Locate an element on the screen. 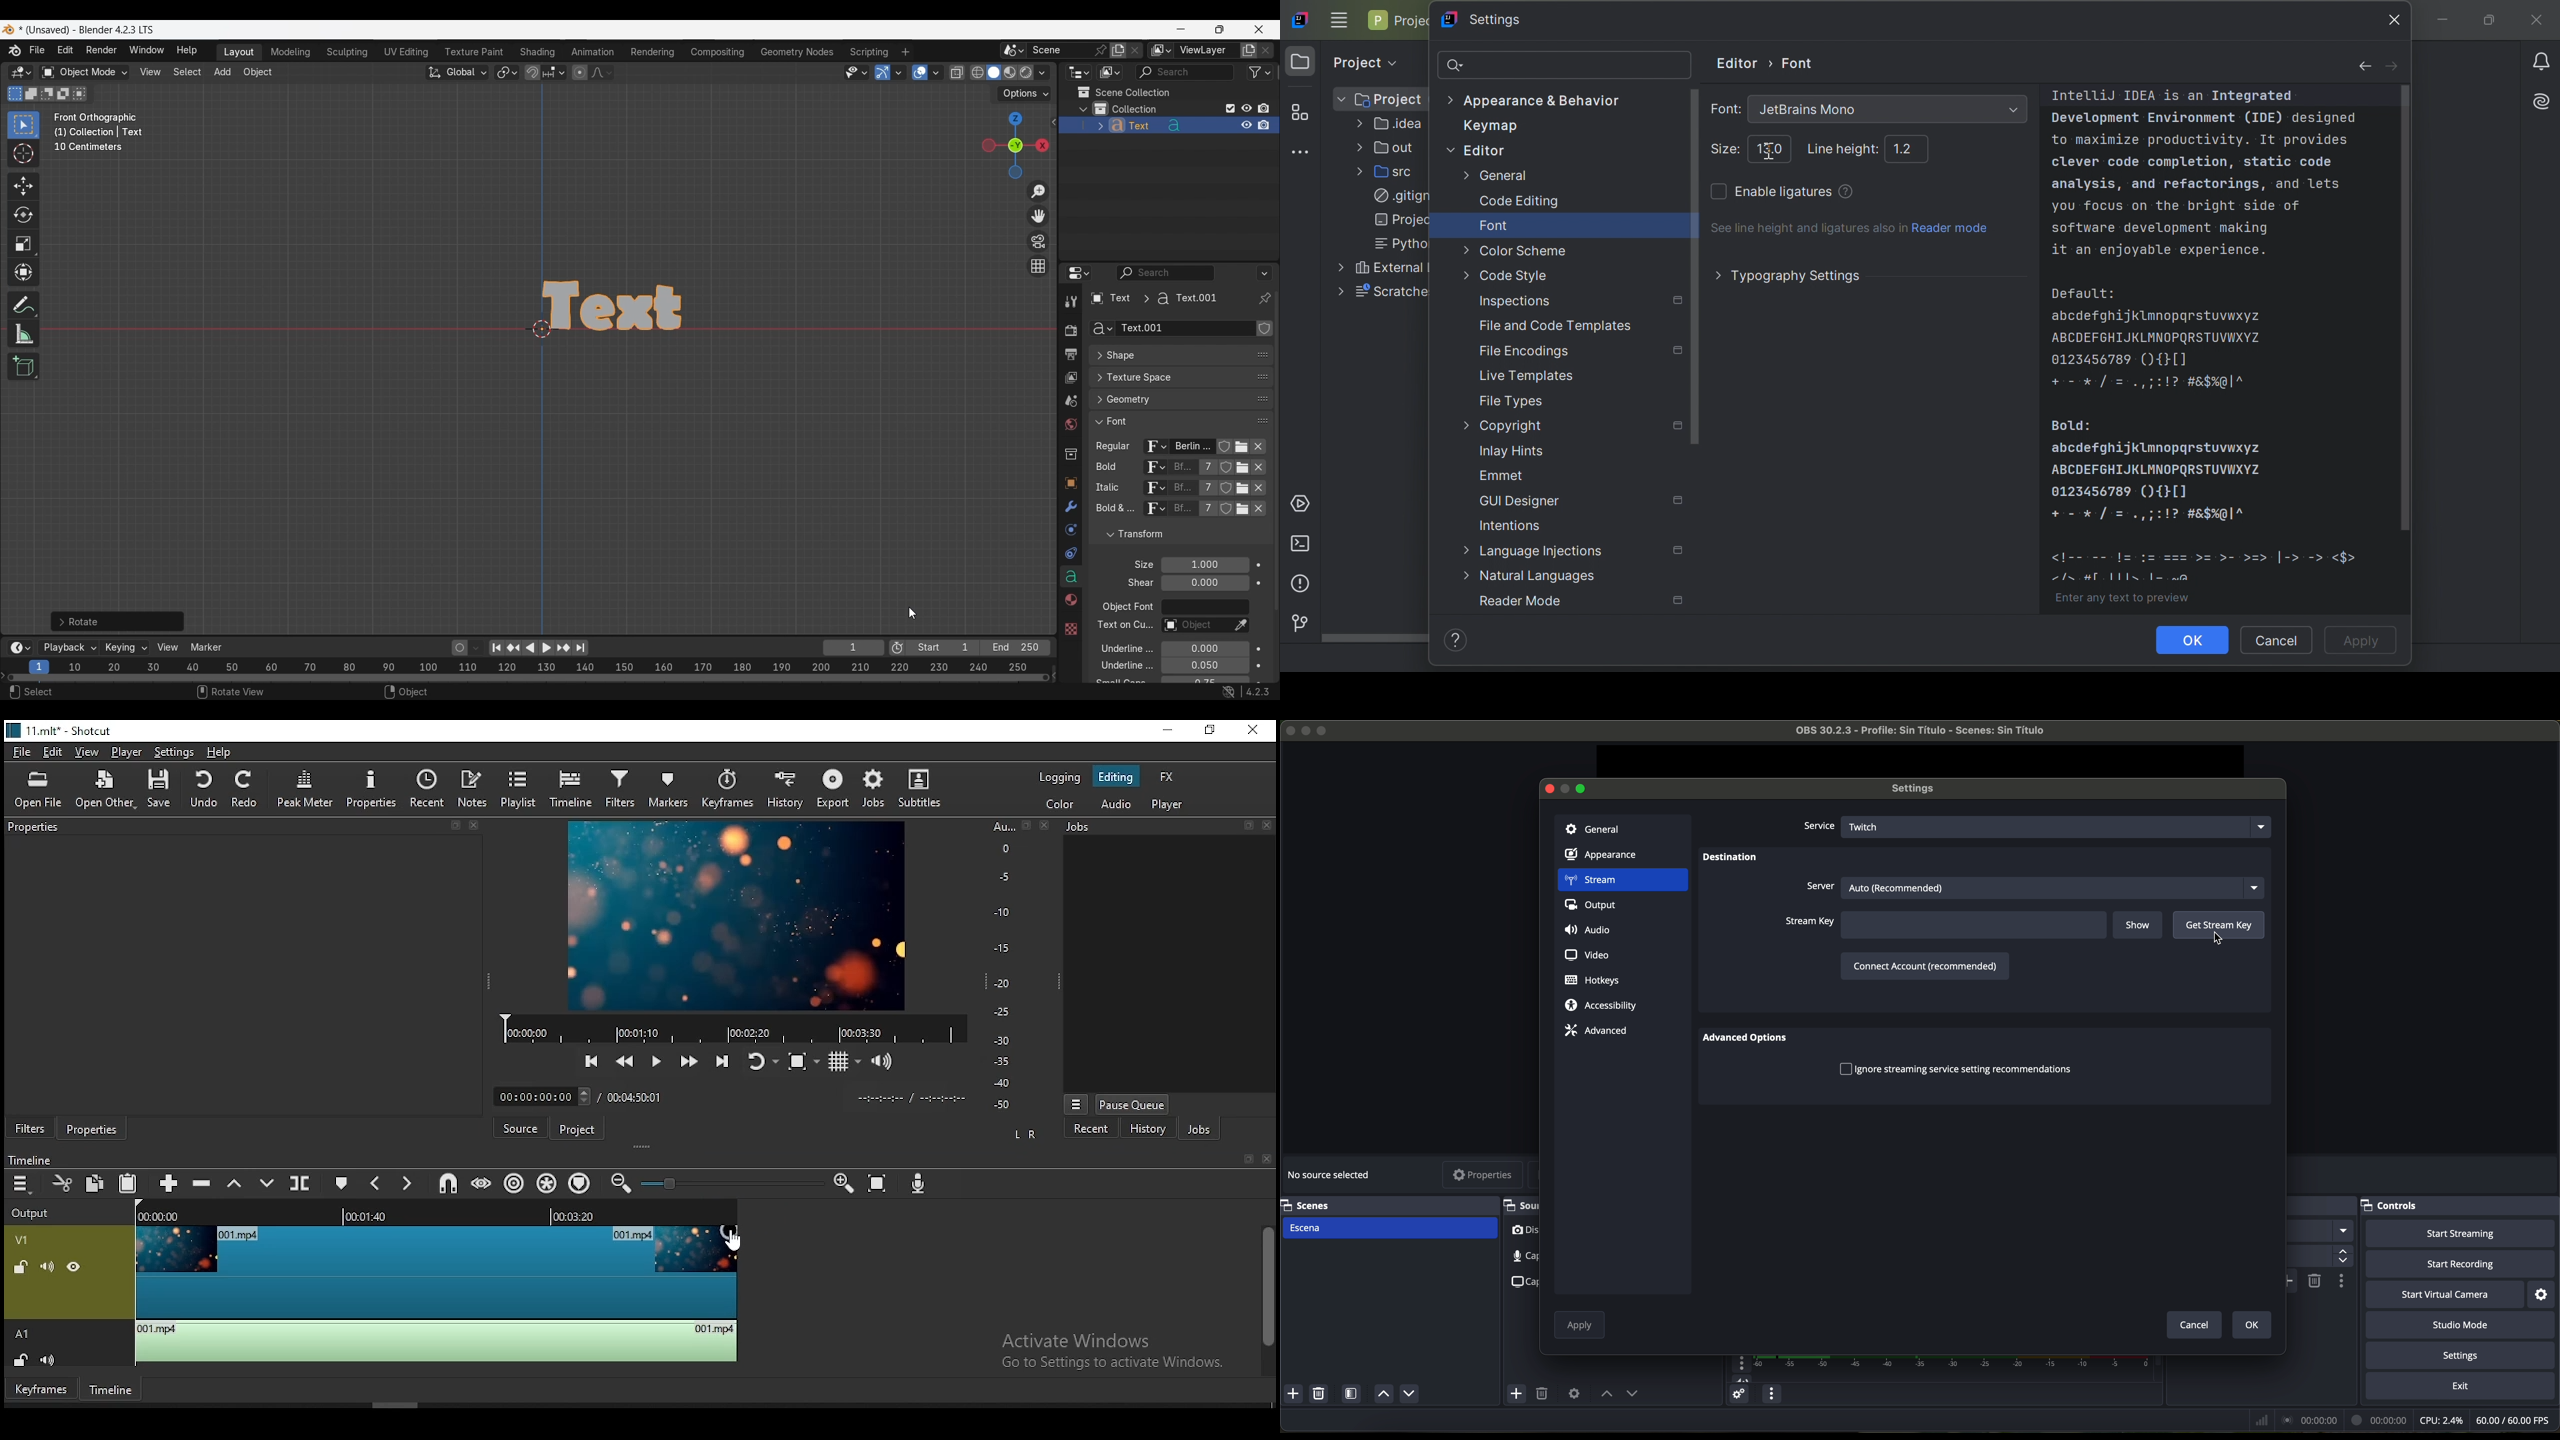  Invert existing selection is located at coordinates (63, 94).